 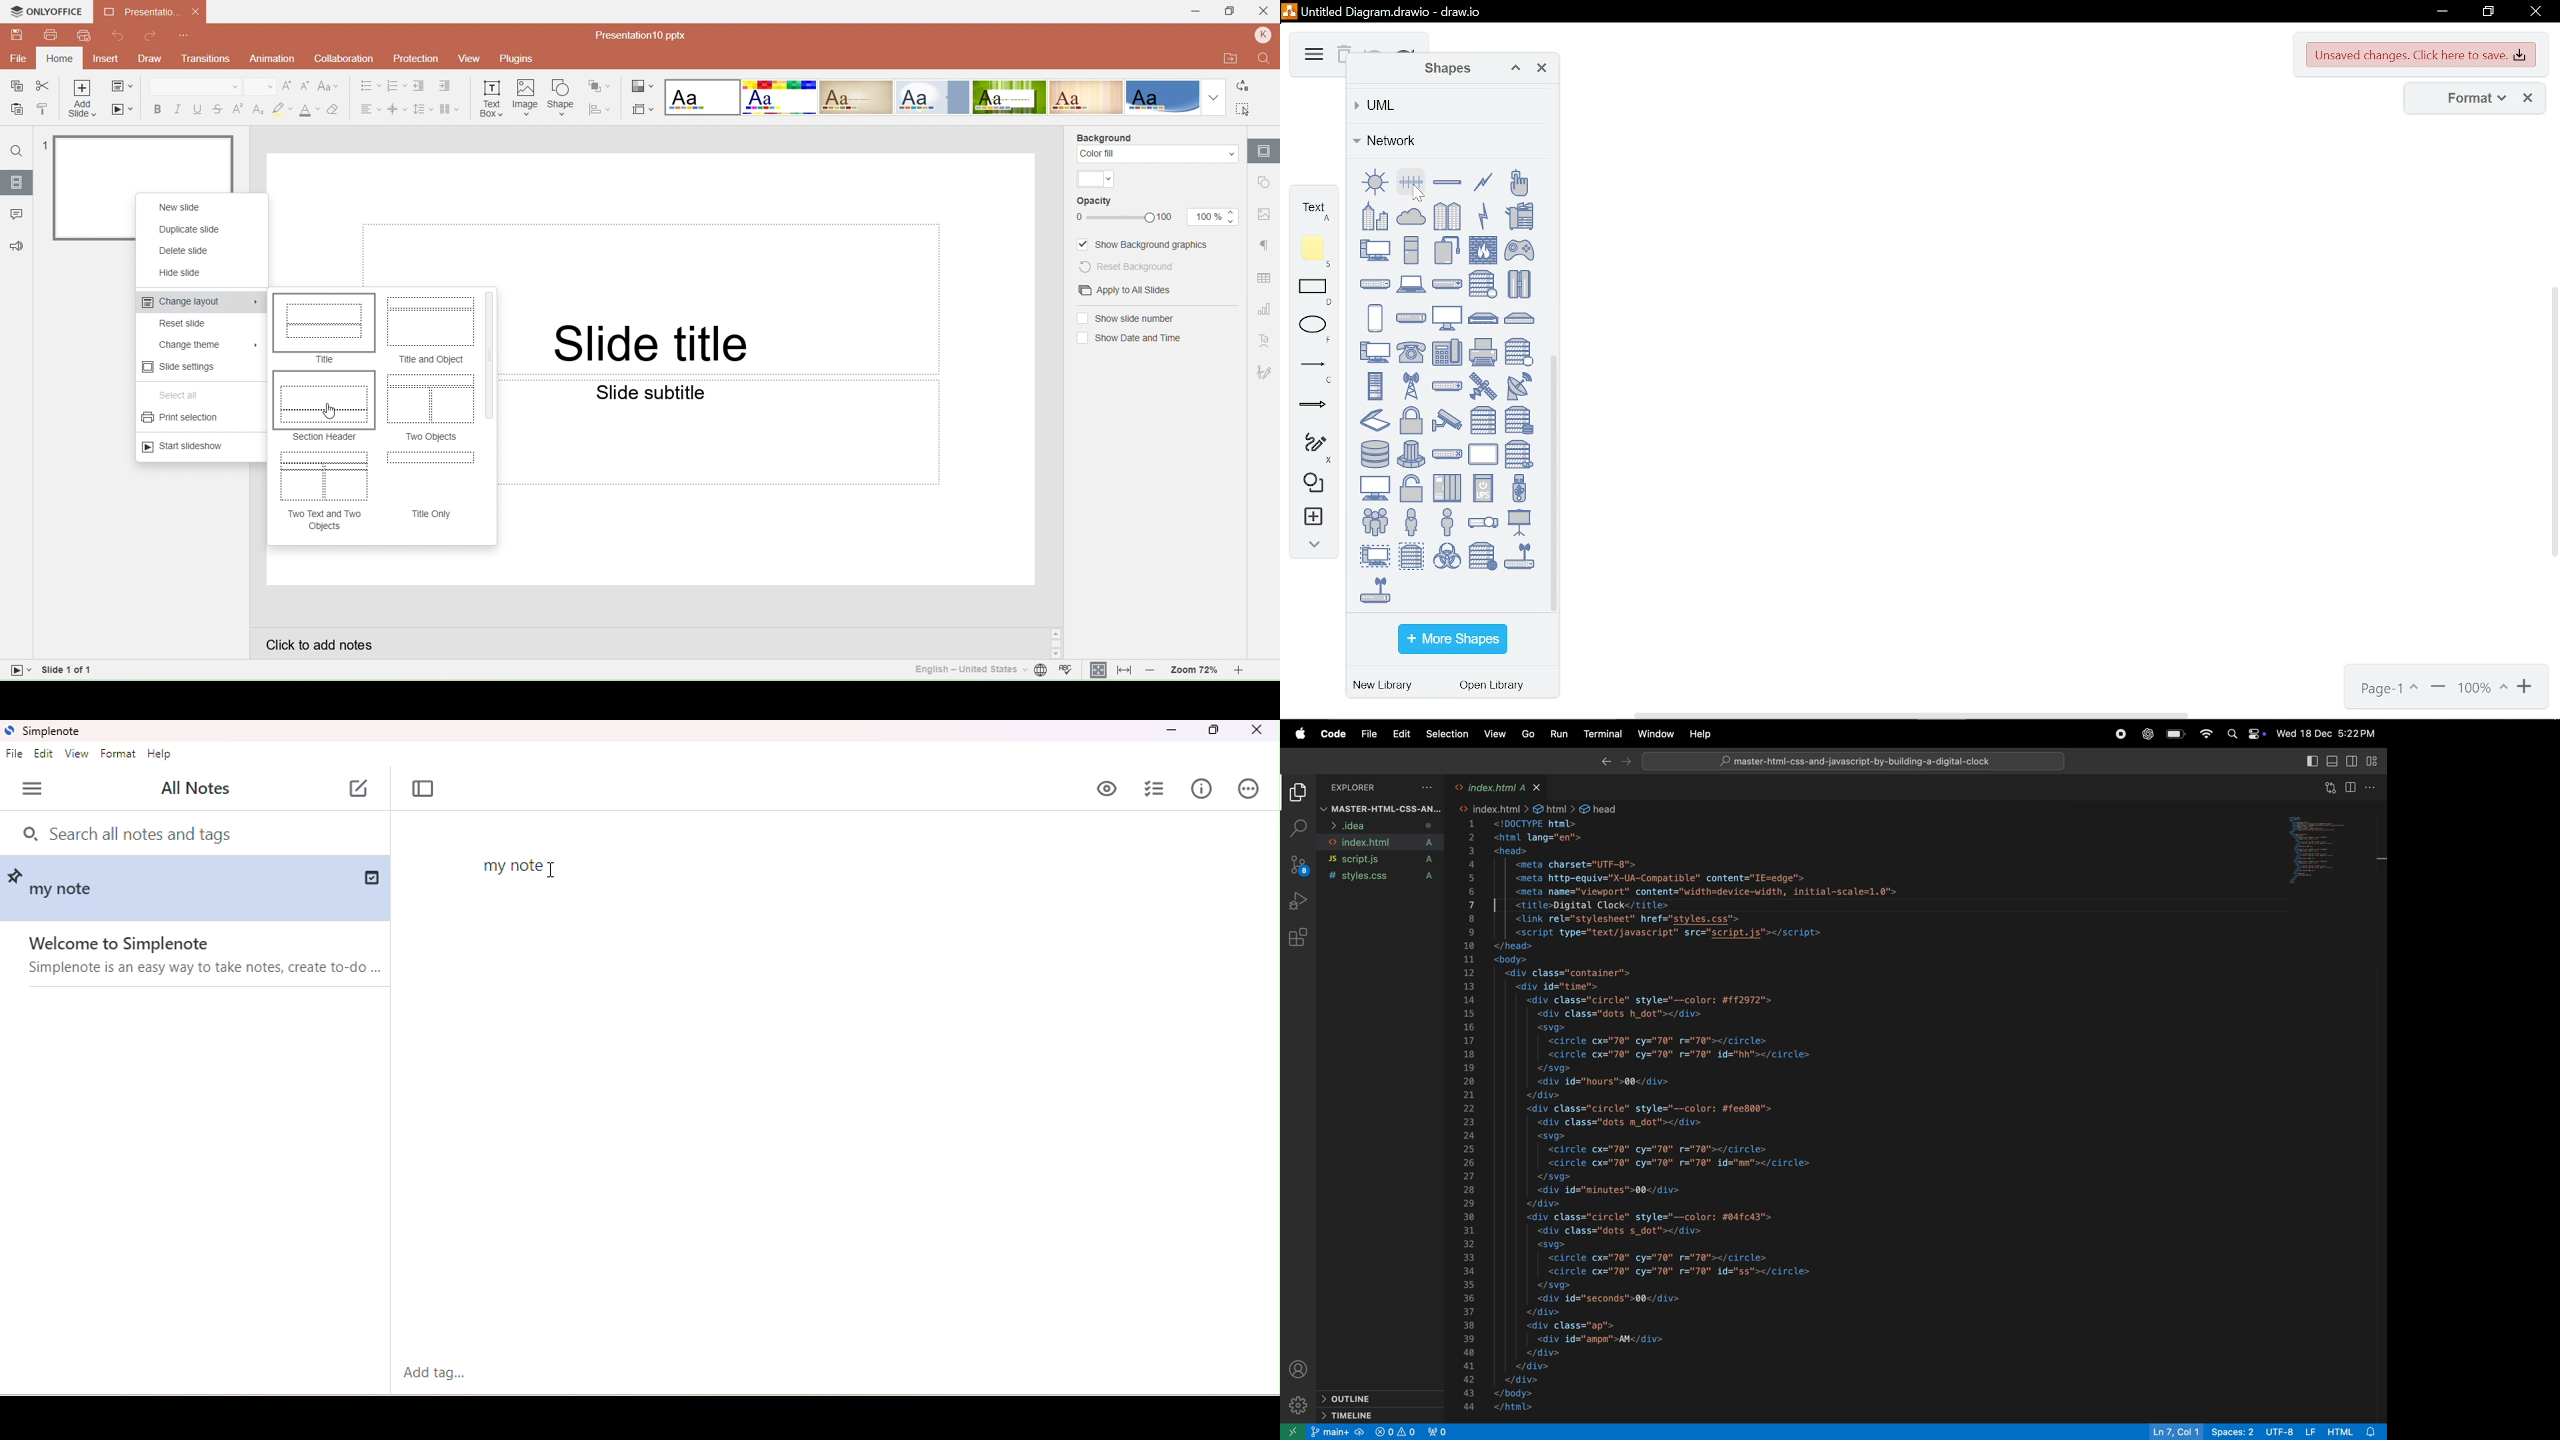 What do you see at coordinates (1213, 217) in the screenshot?
I see `Opacity size` at bounding box center [1213, 217].